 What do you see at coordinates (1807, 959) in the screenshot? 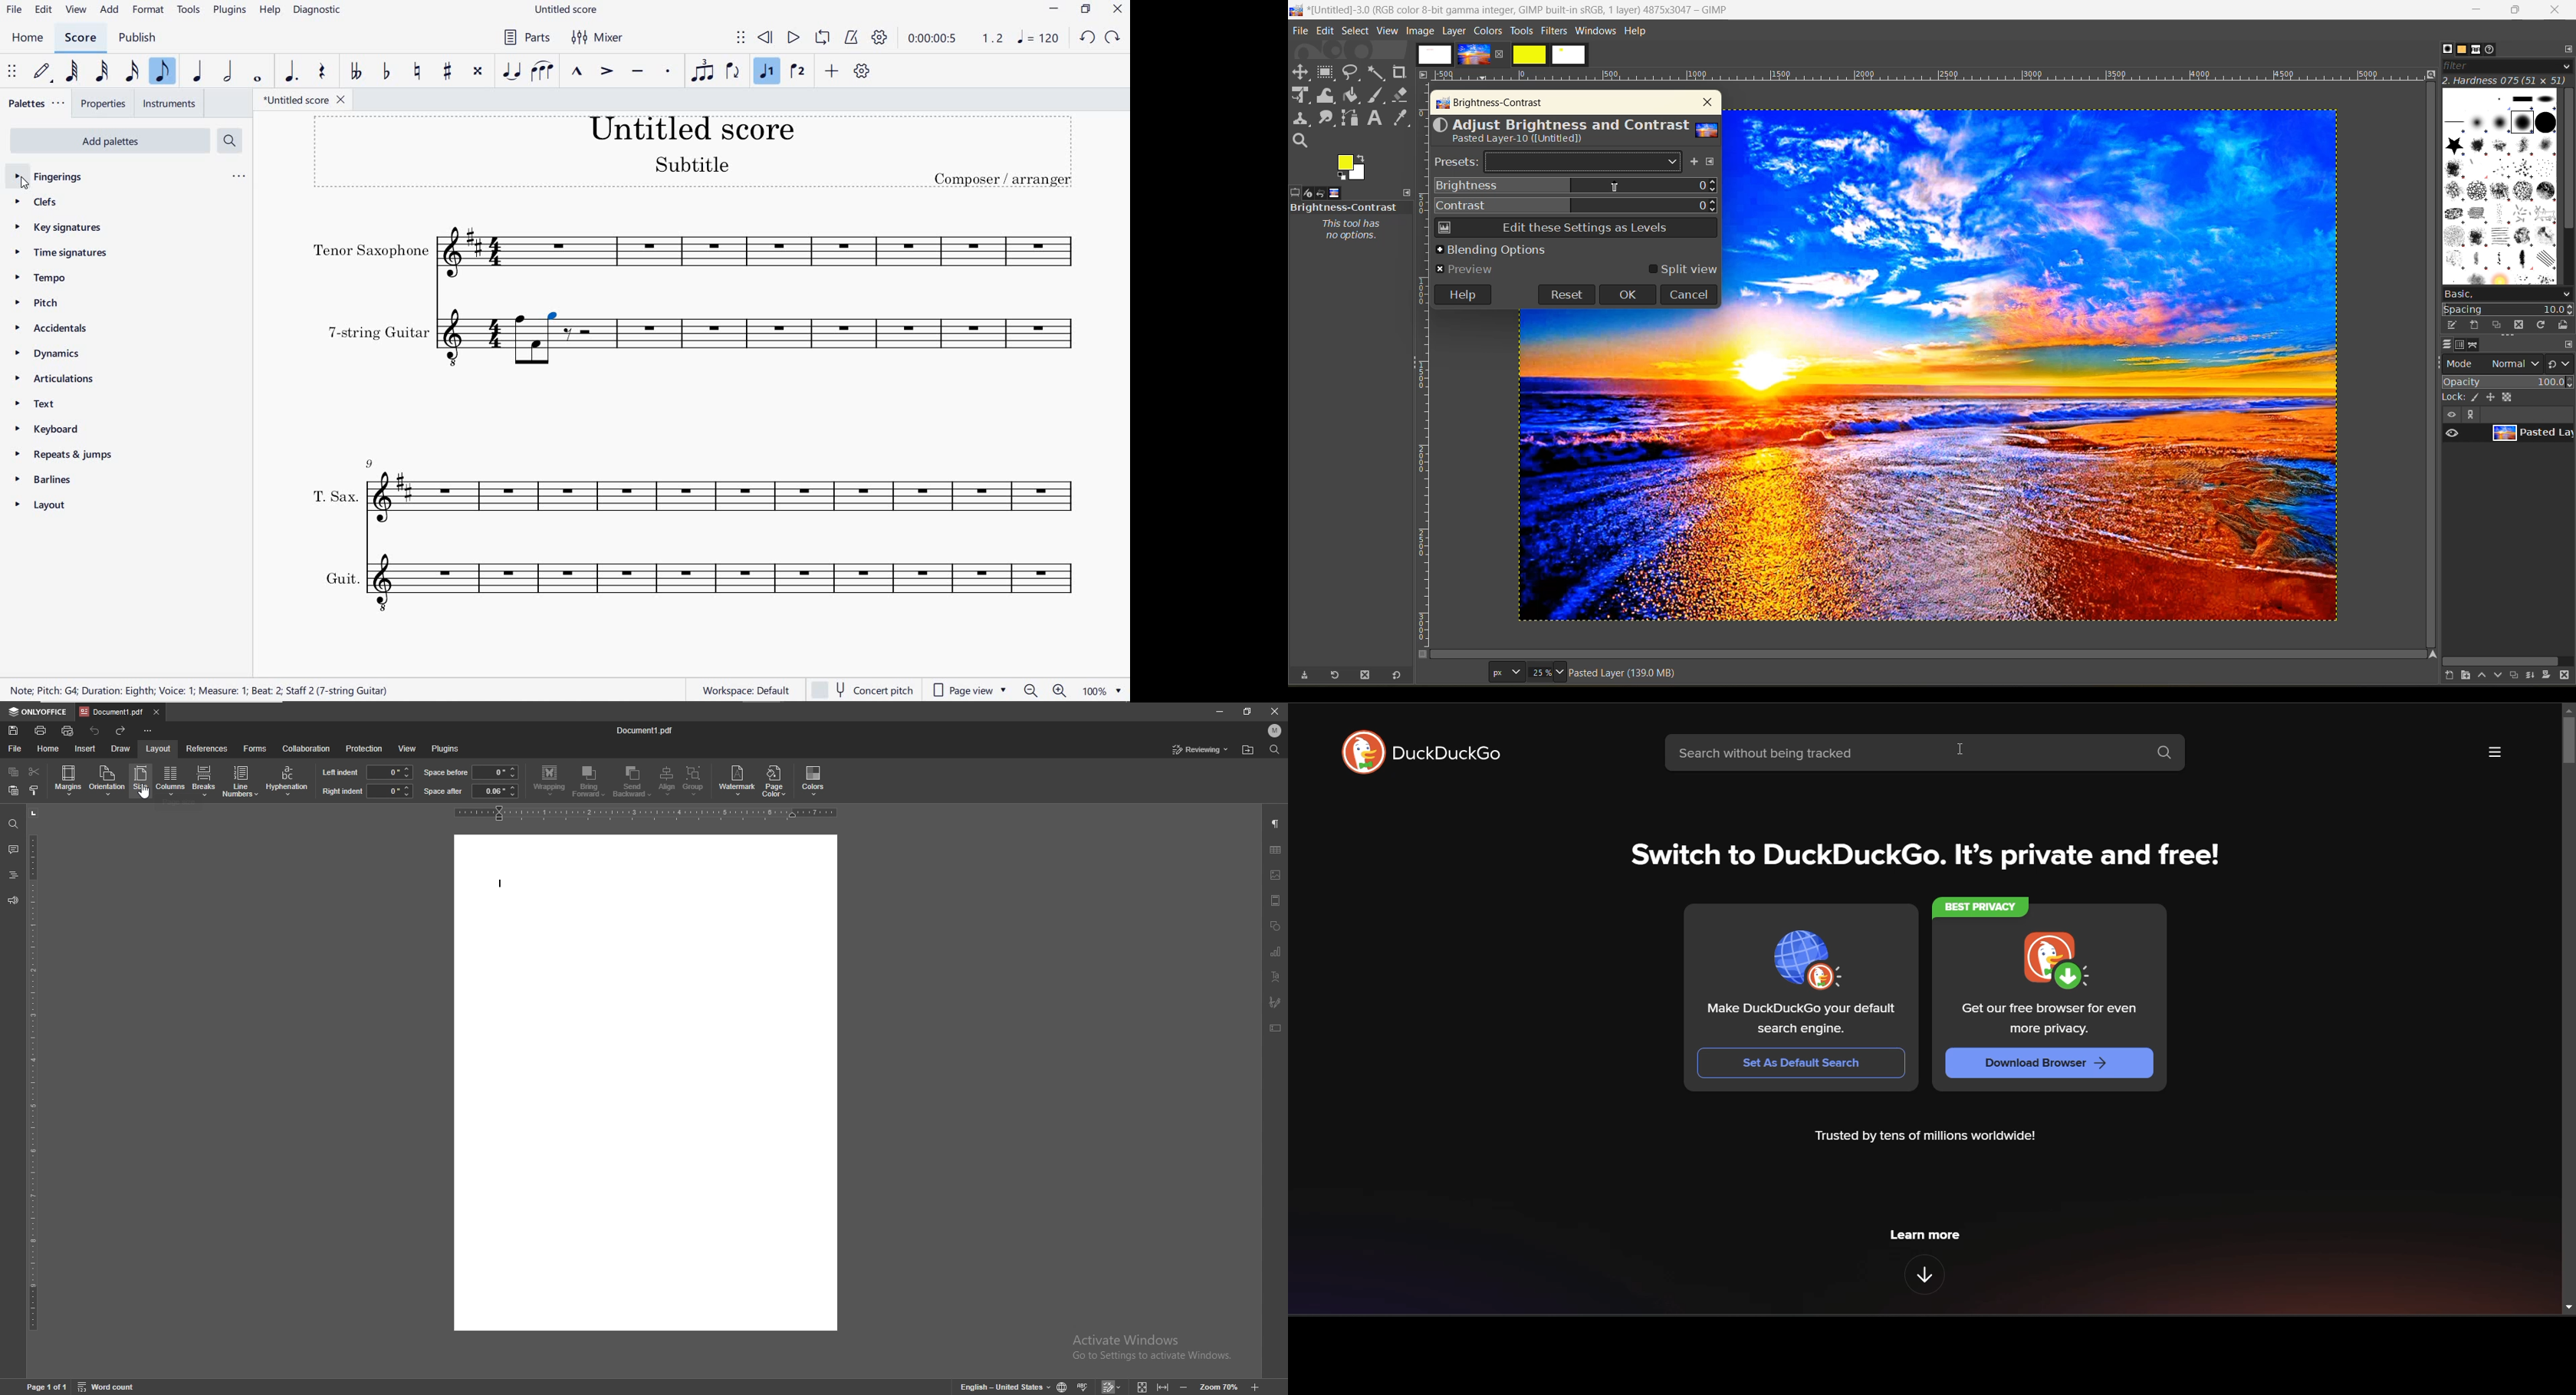
I see `logo` at bounding box center [1807, 959].